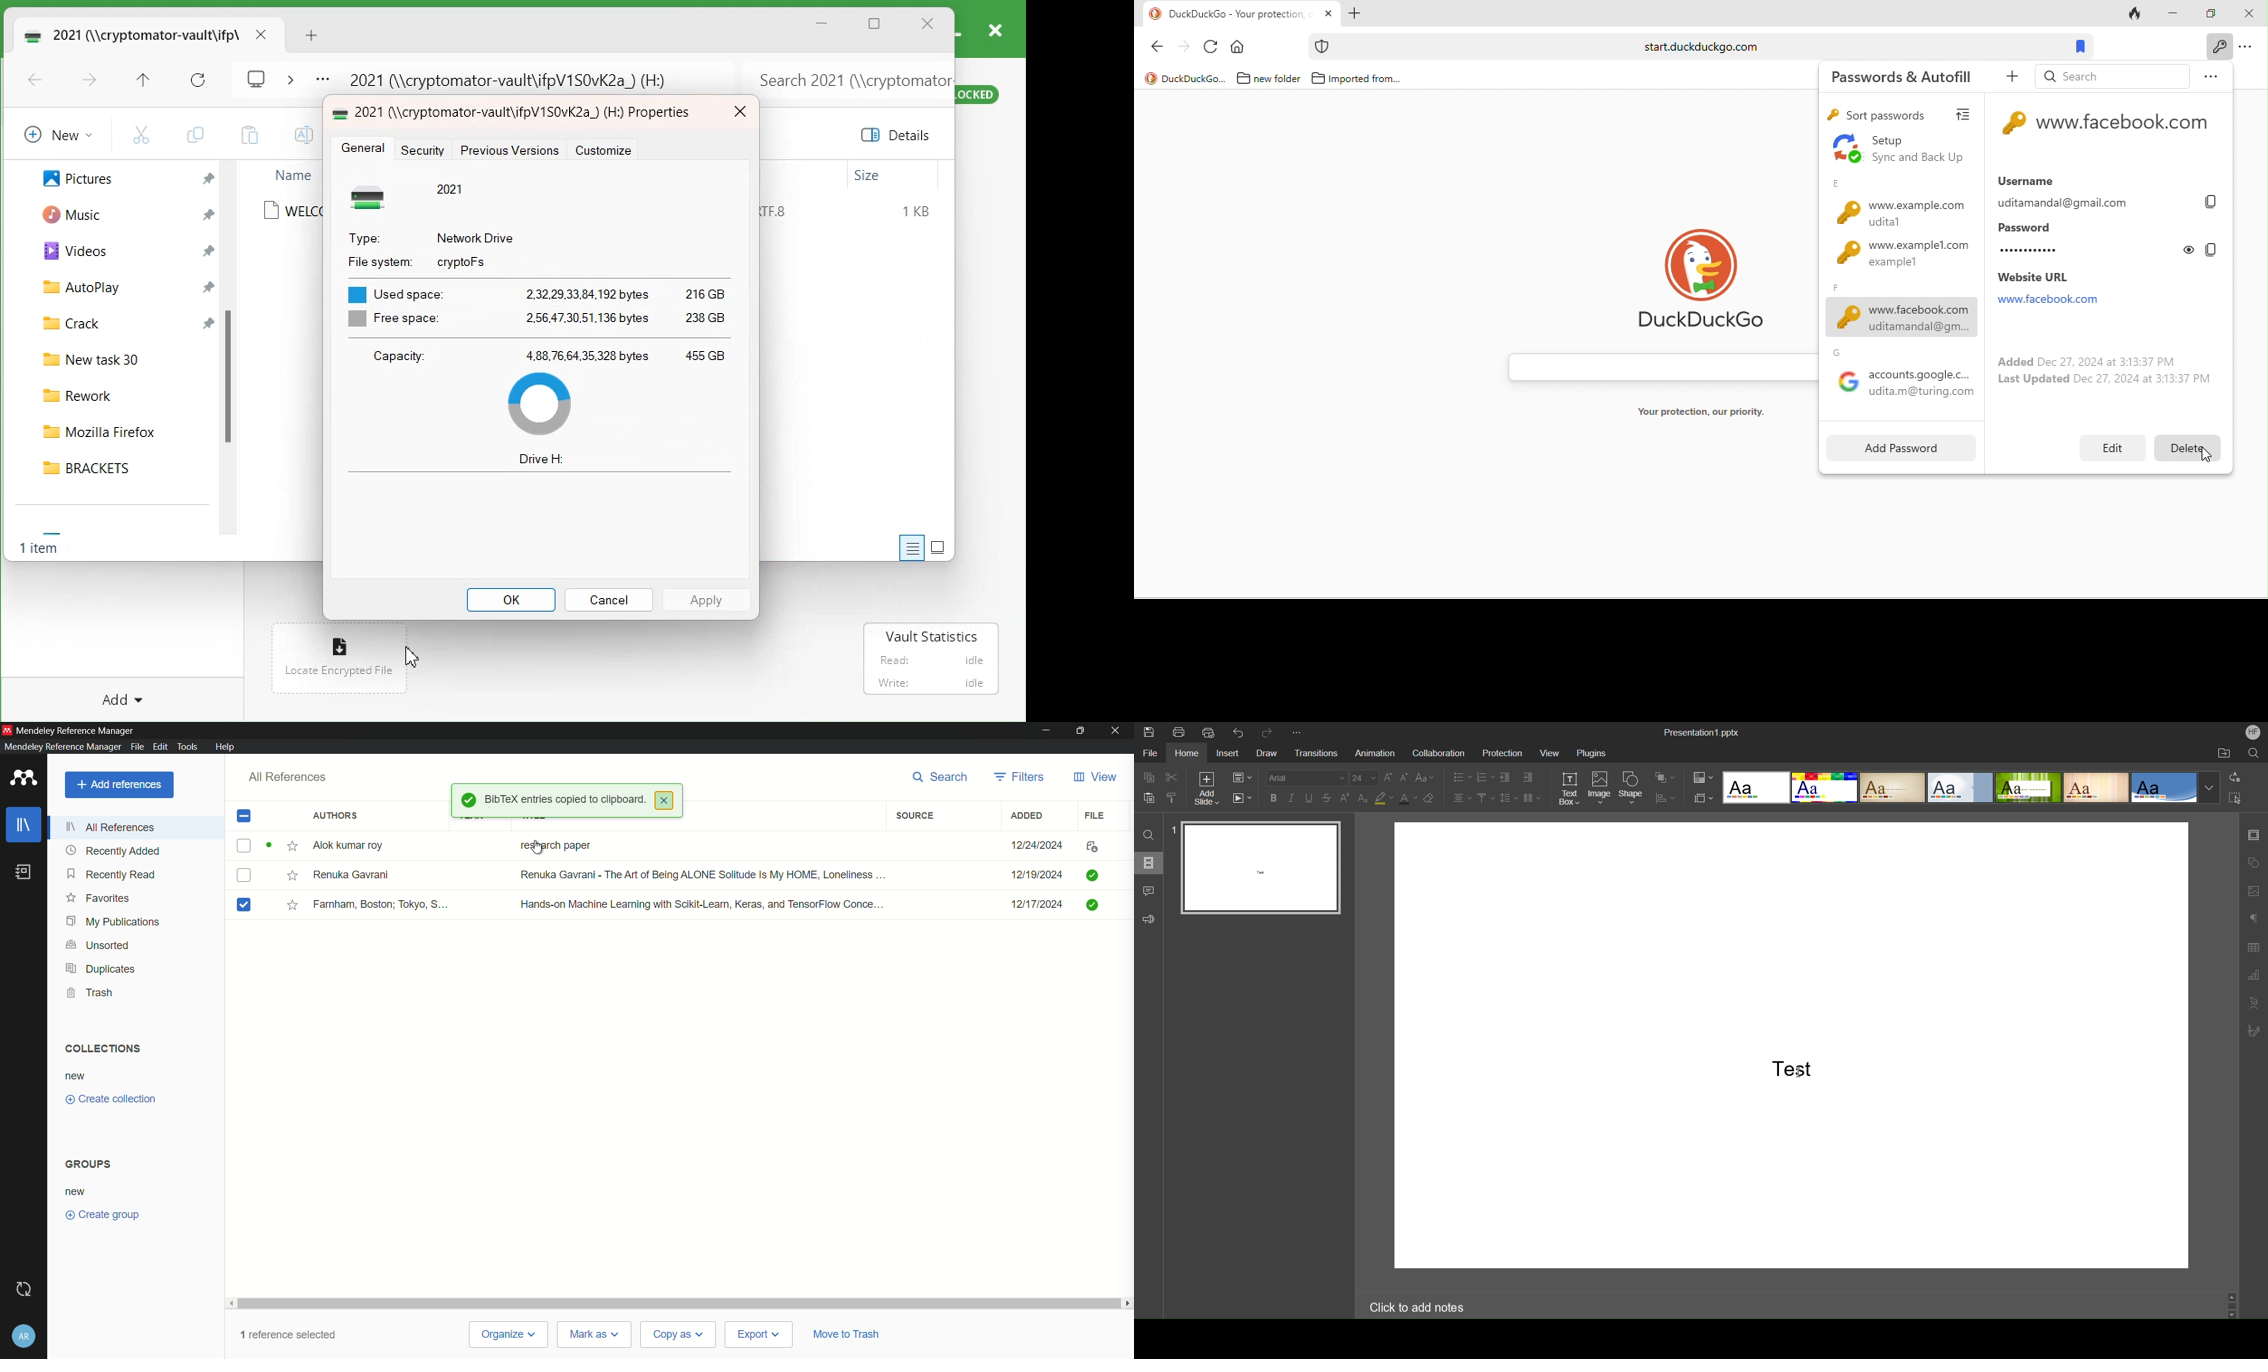 The width and height of the screenshot is (2268, 1372). Describe the element at coordinates (314, 35) in the screenshot. I see `Add new Tab` at that location.